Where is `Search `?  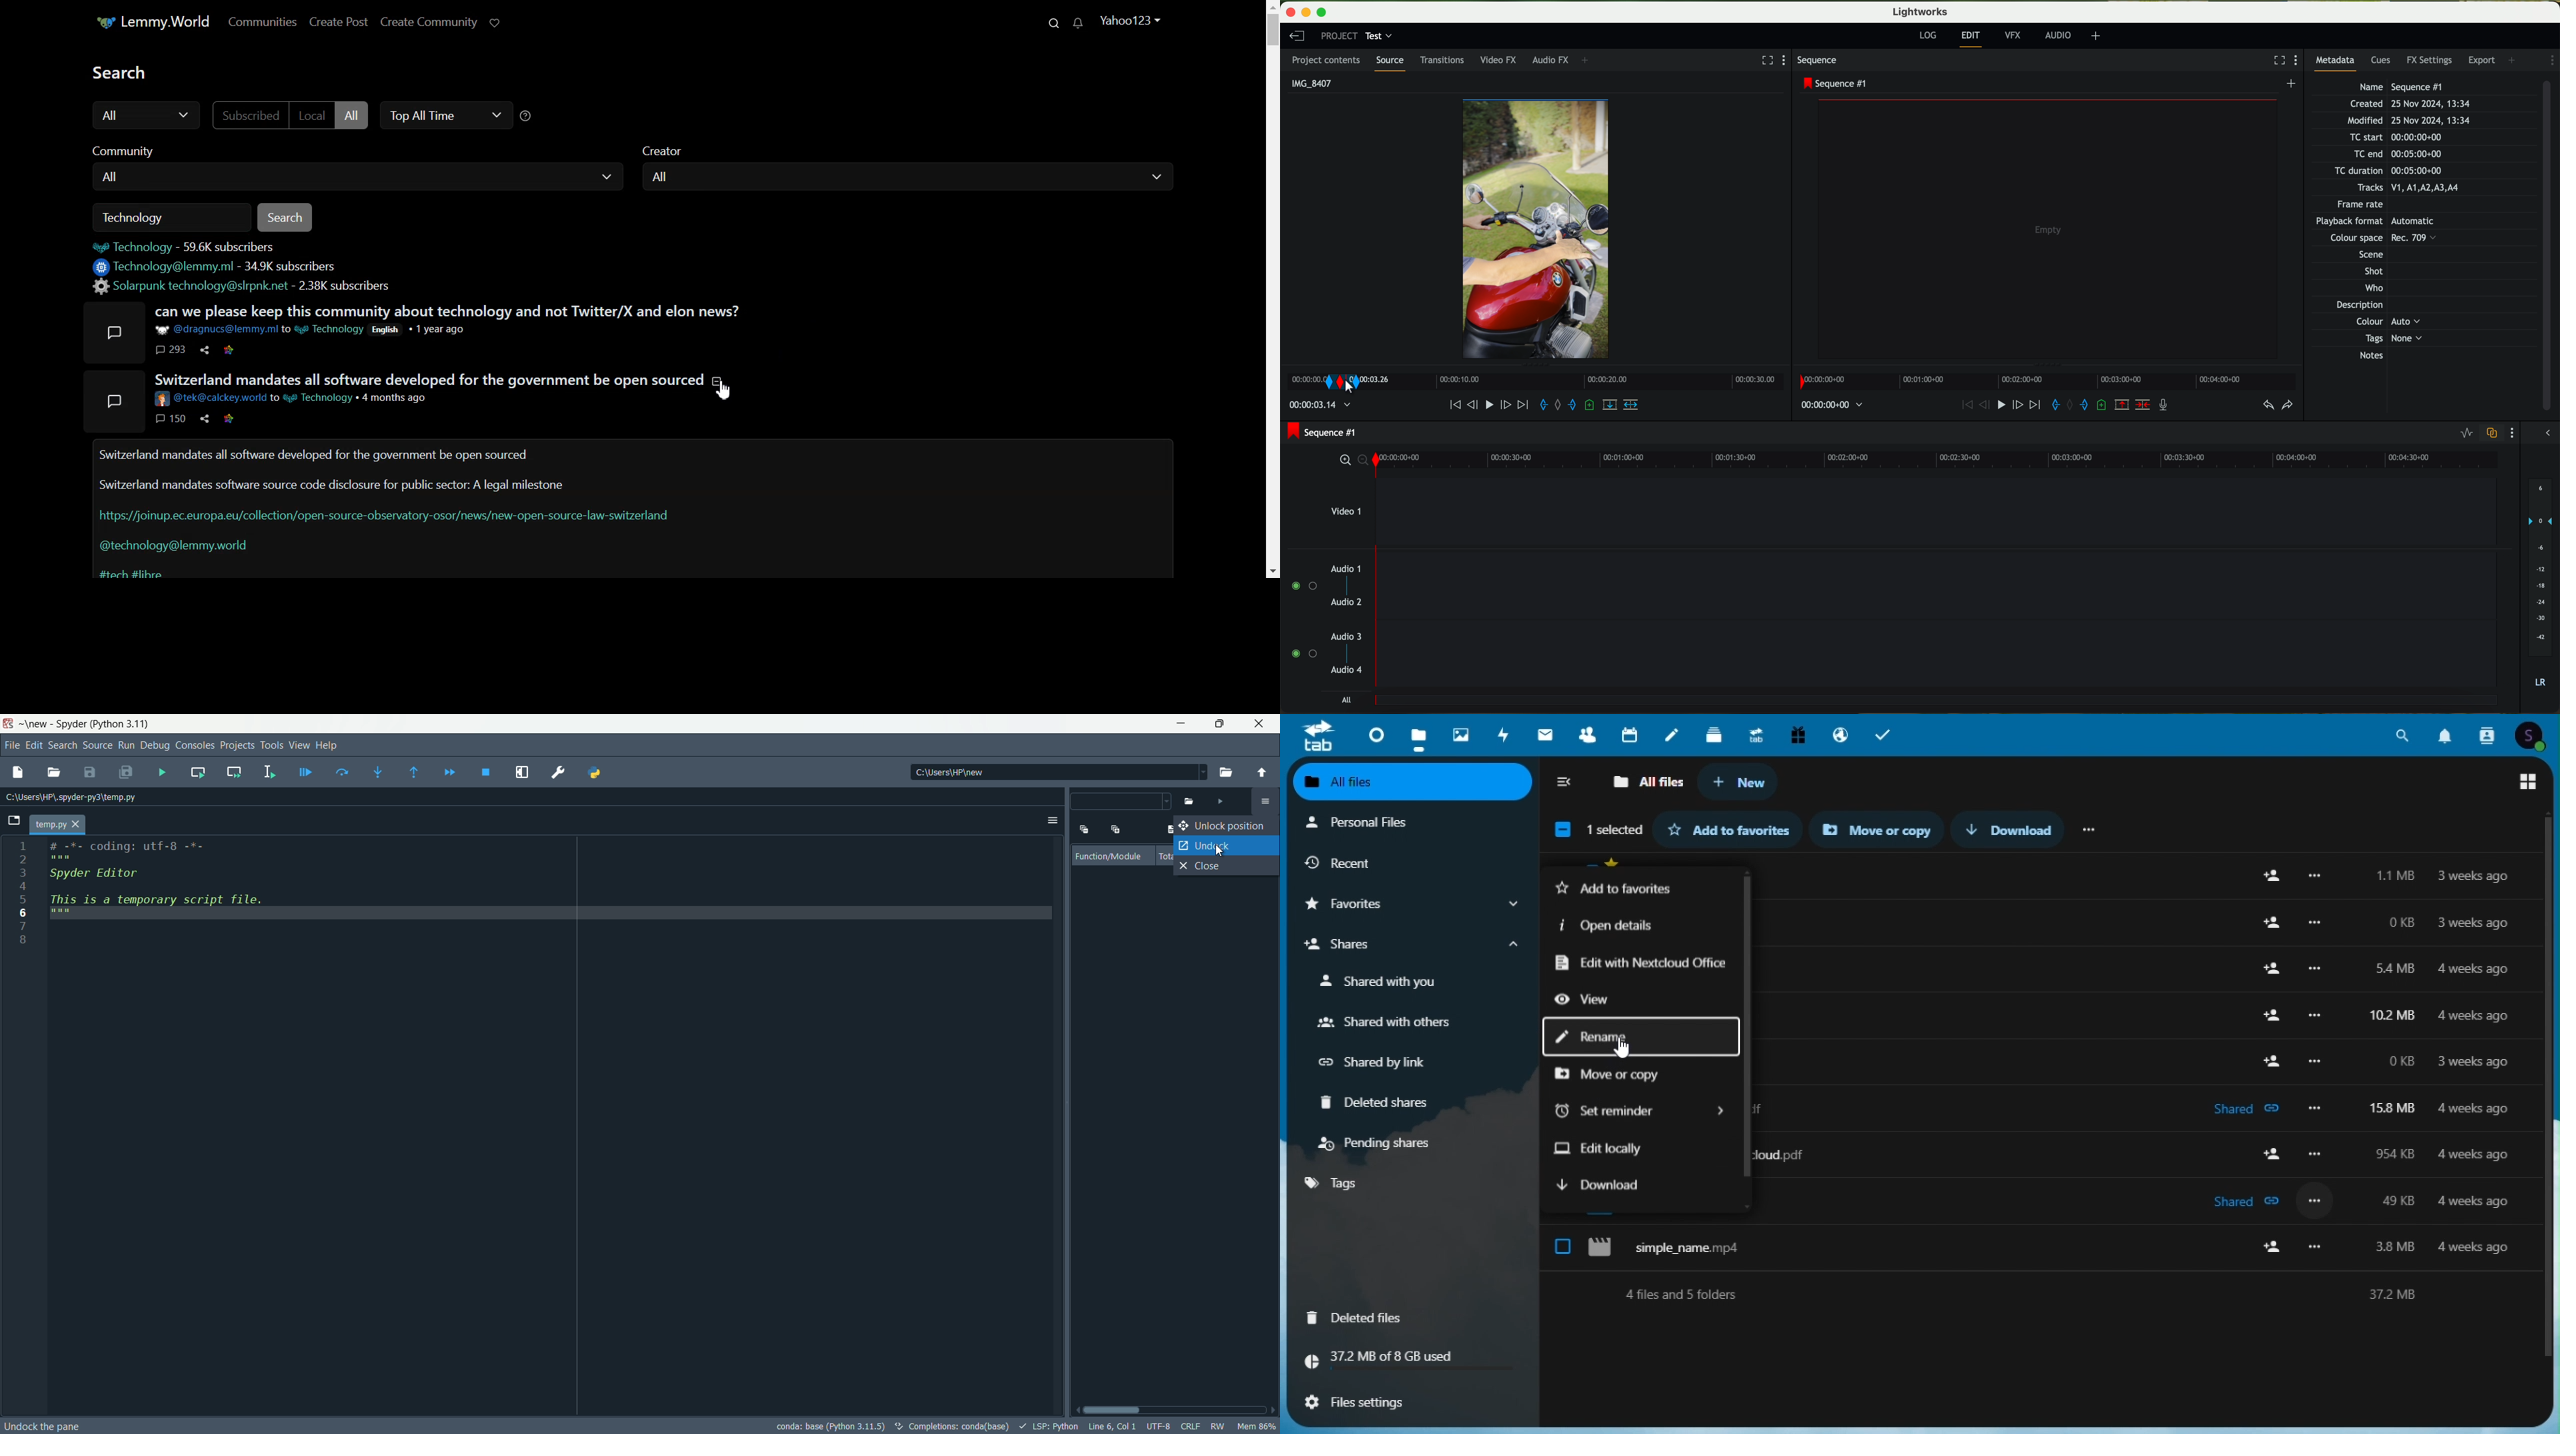
Search  is located at coordinates (2403, 732).